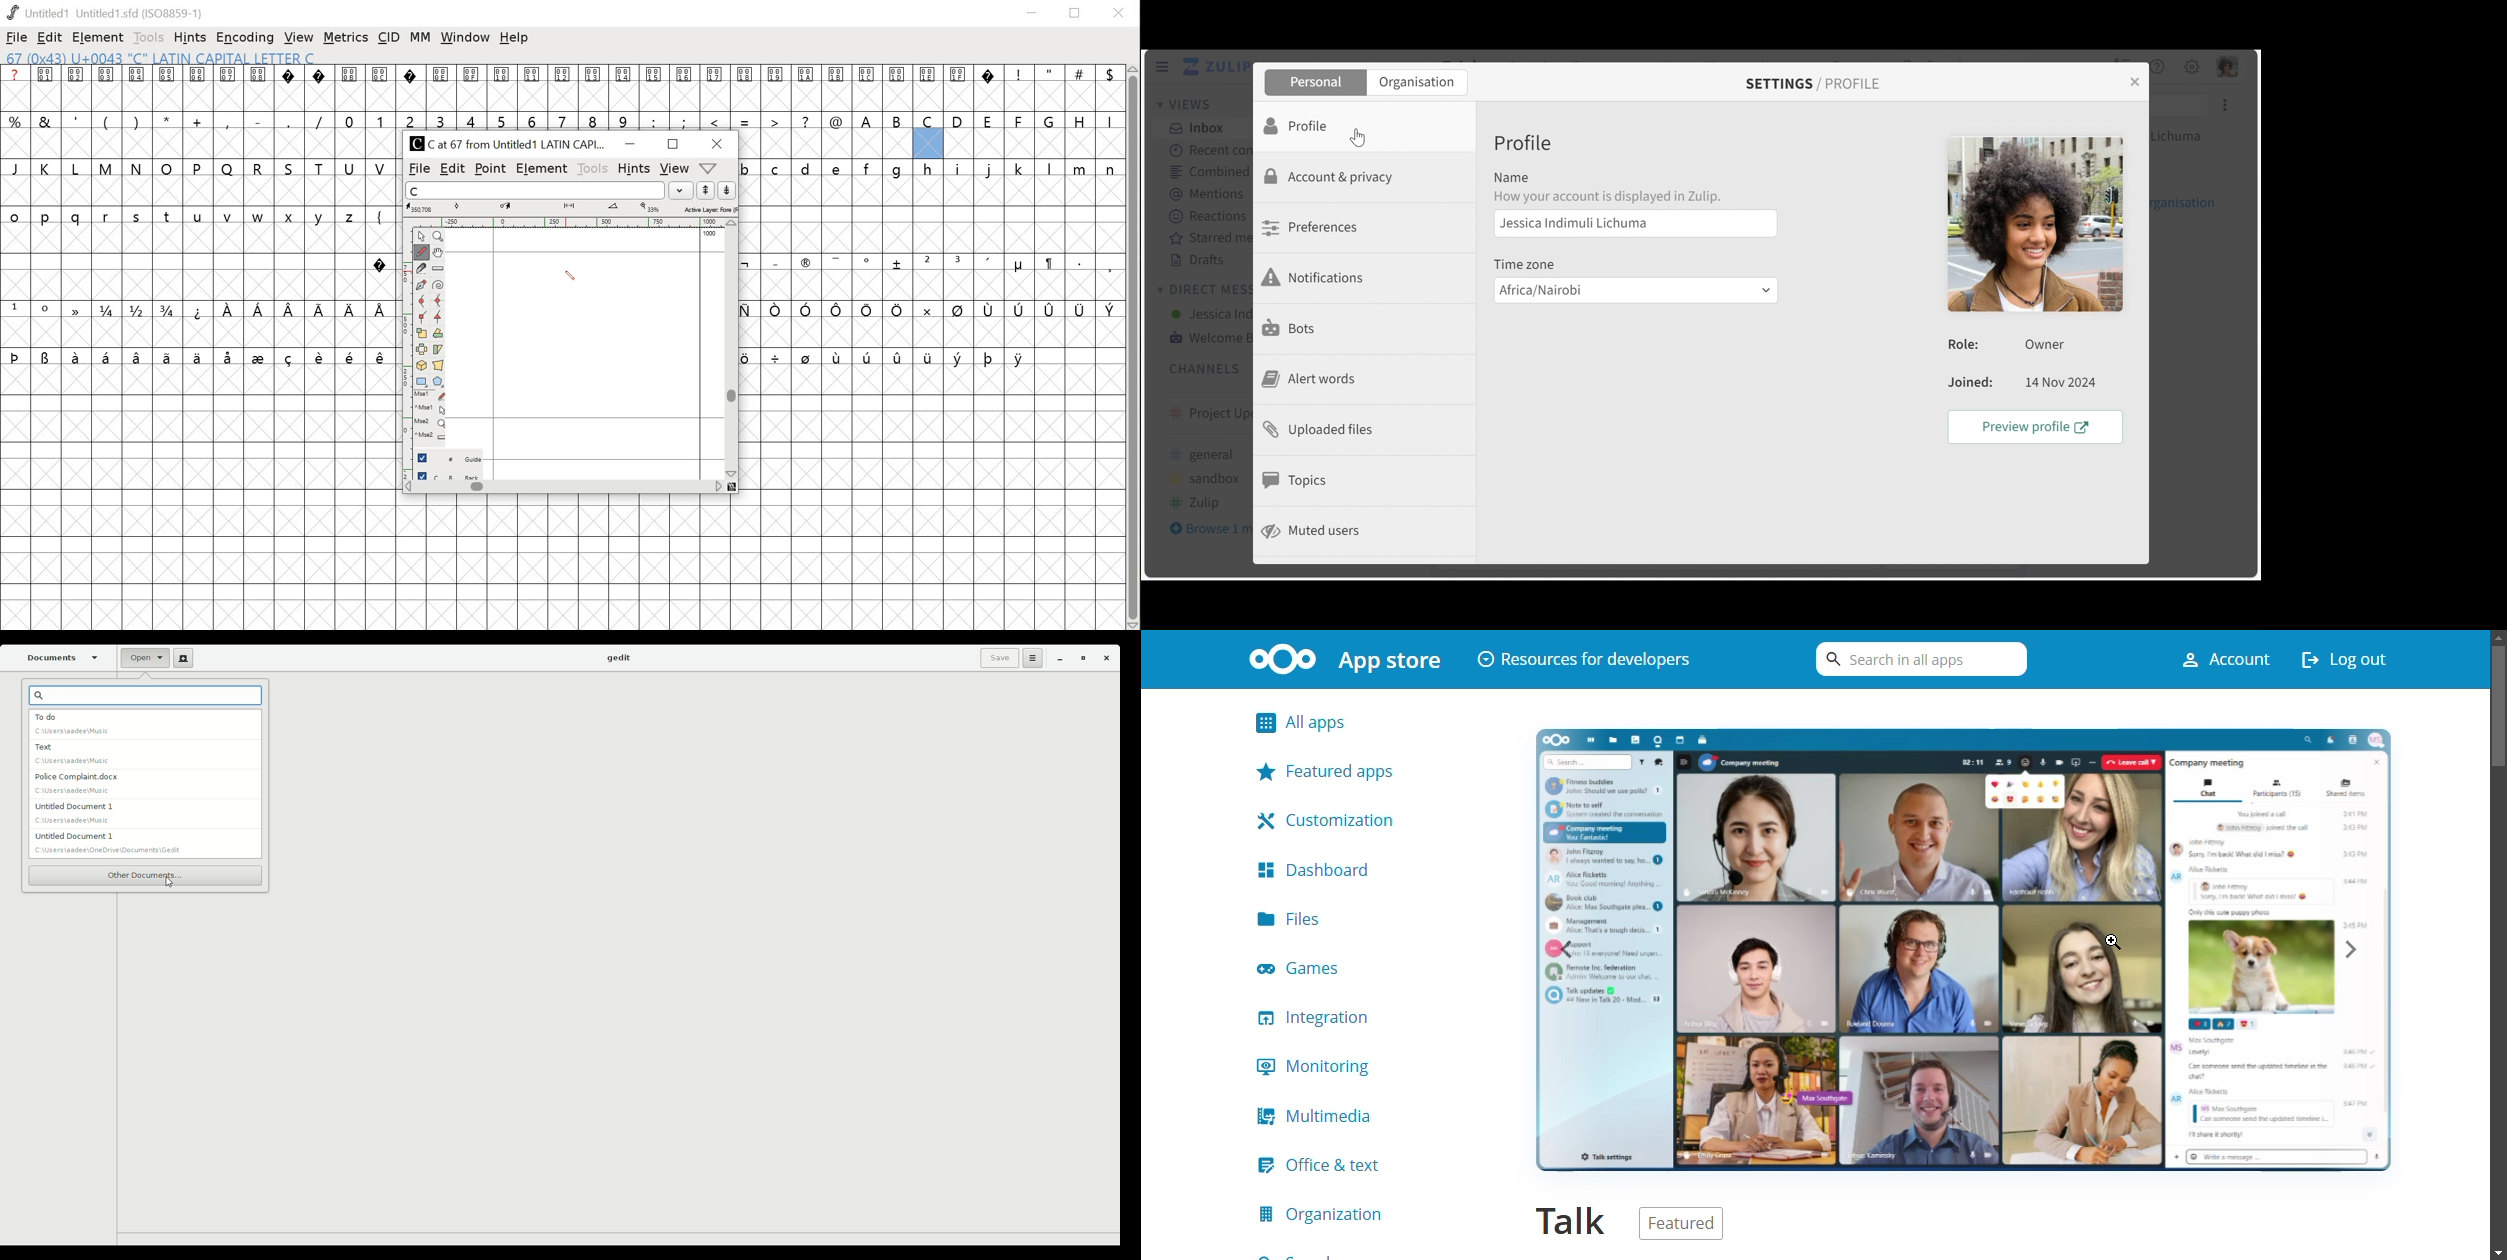 This screenshot has height=1260, width=2520. Describe the element at coordinates (1525, 142) in the screenshot. I see `Profile` at that location.